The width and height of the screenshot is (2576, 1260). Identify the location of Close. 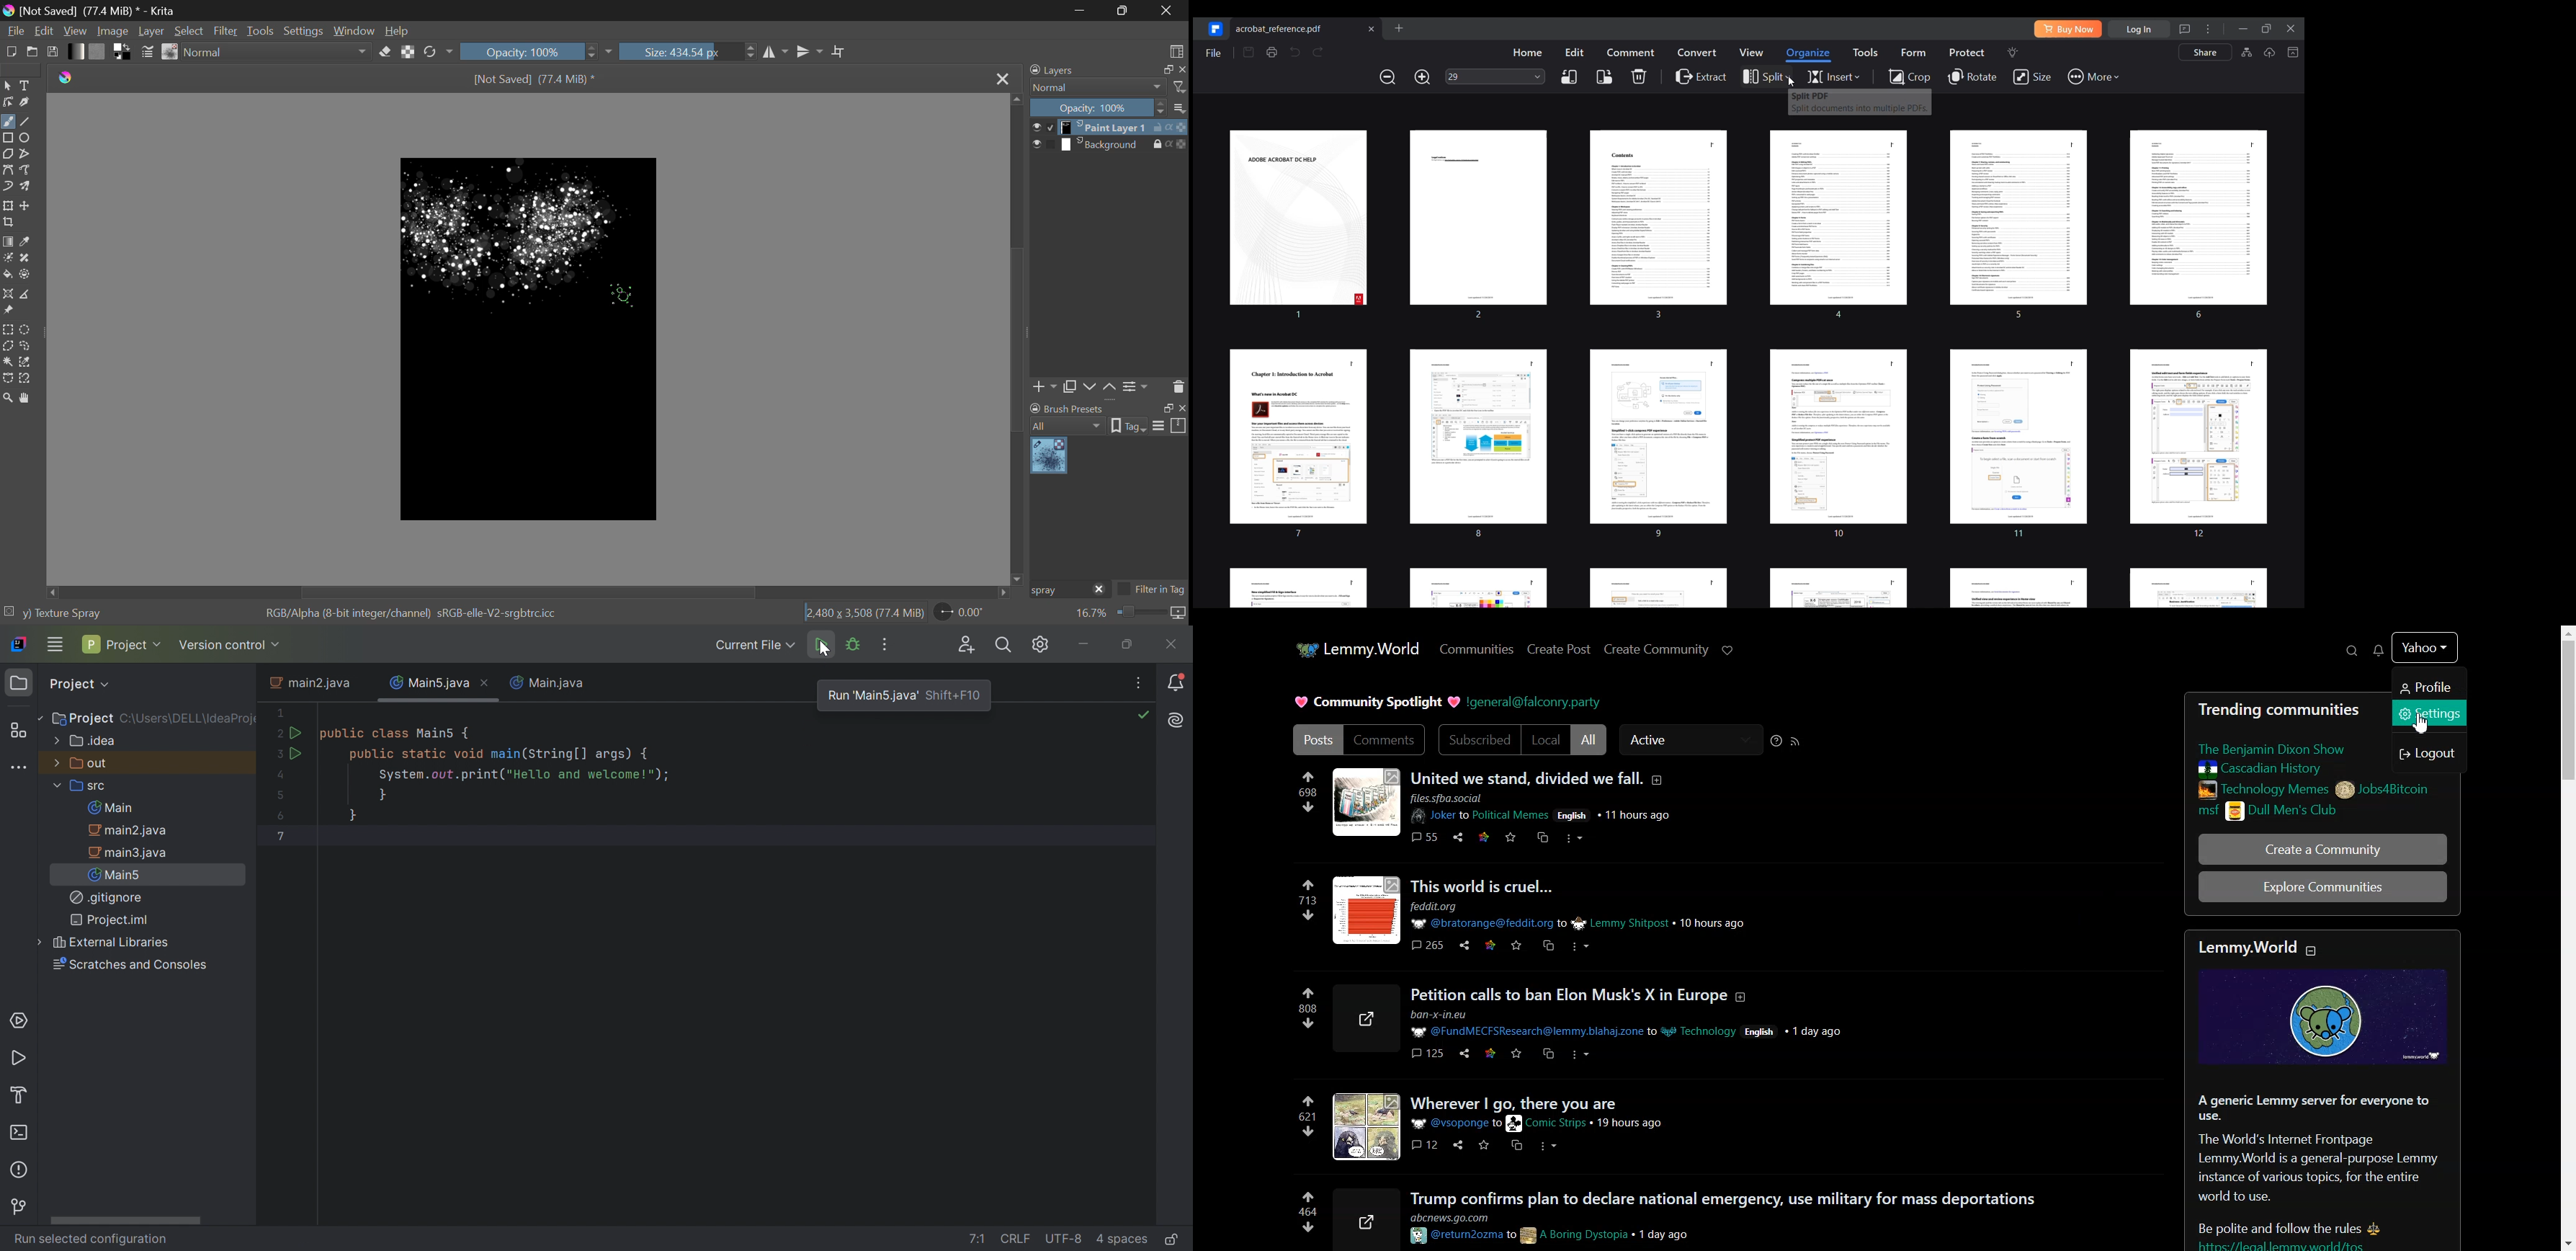
(1166, 11).